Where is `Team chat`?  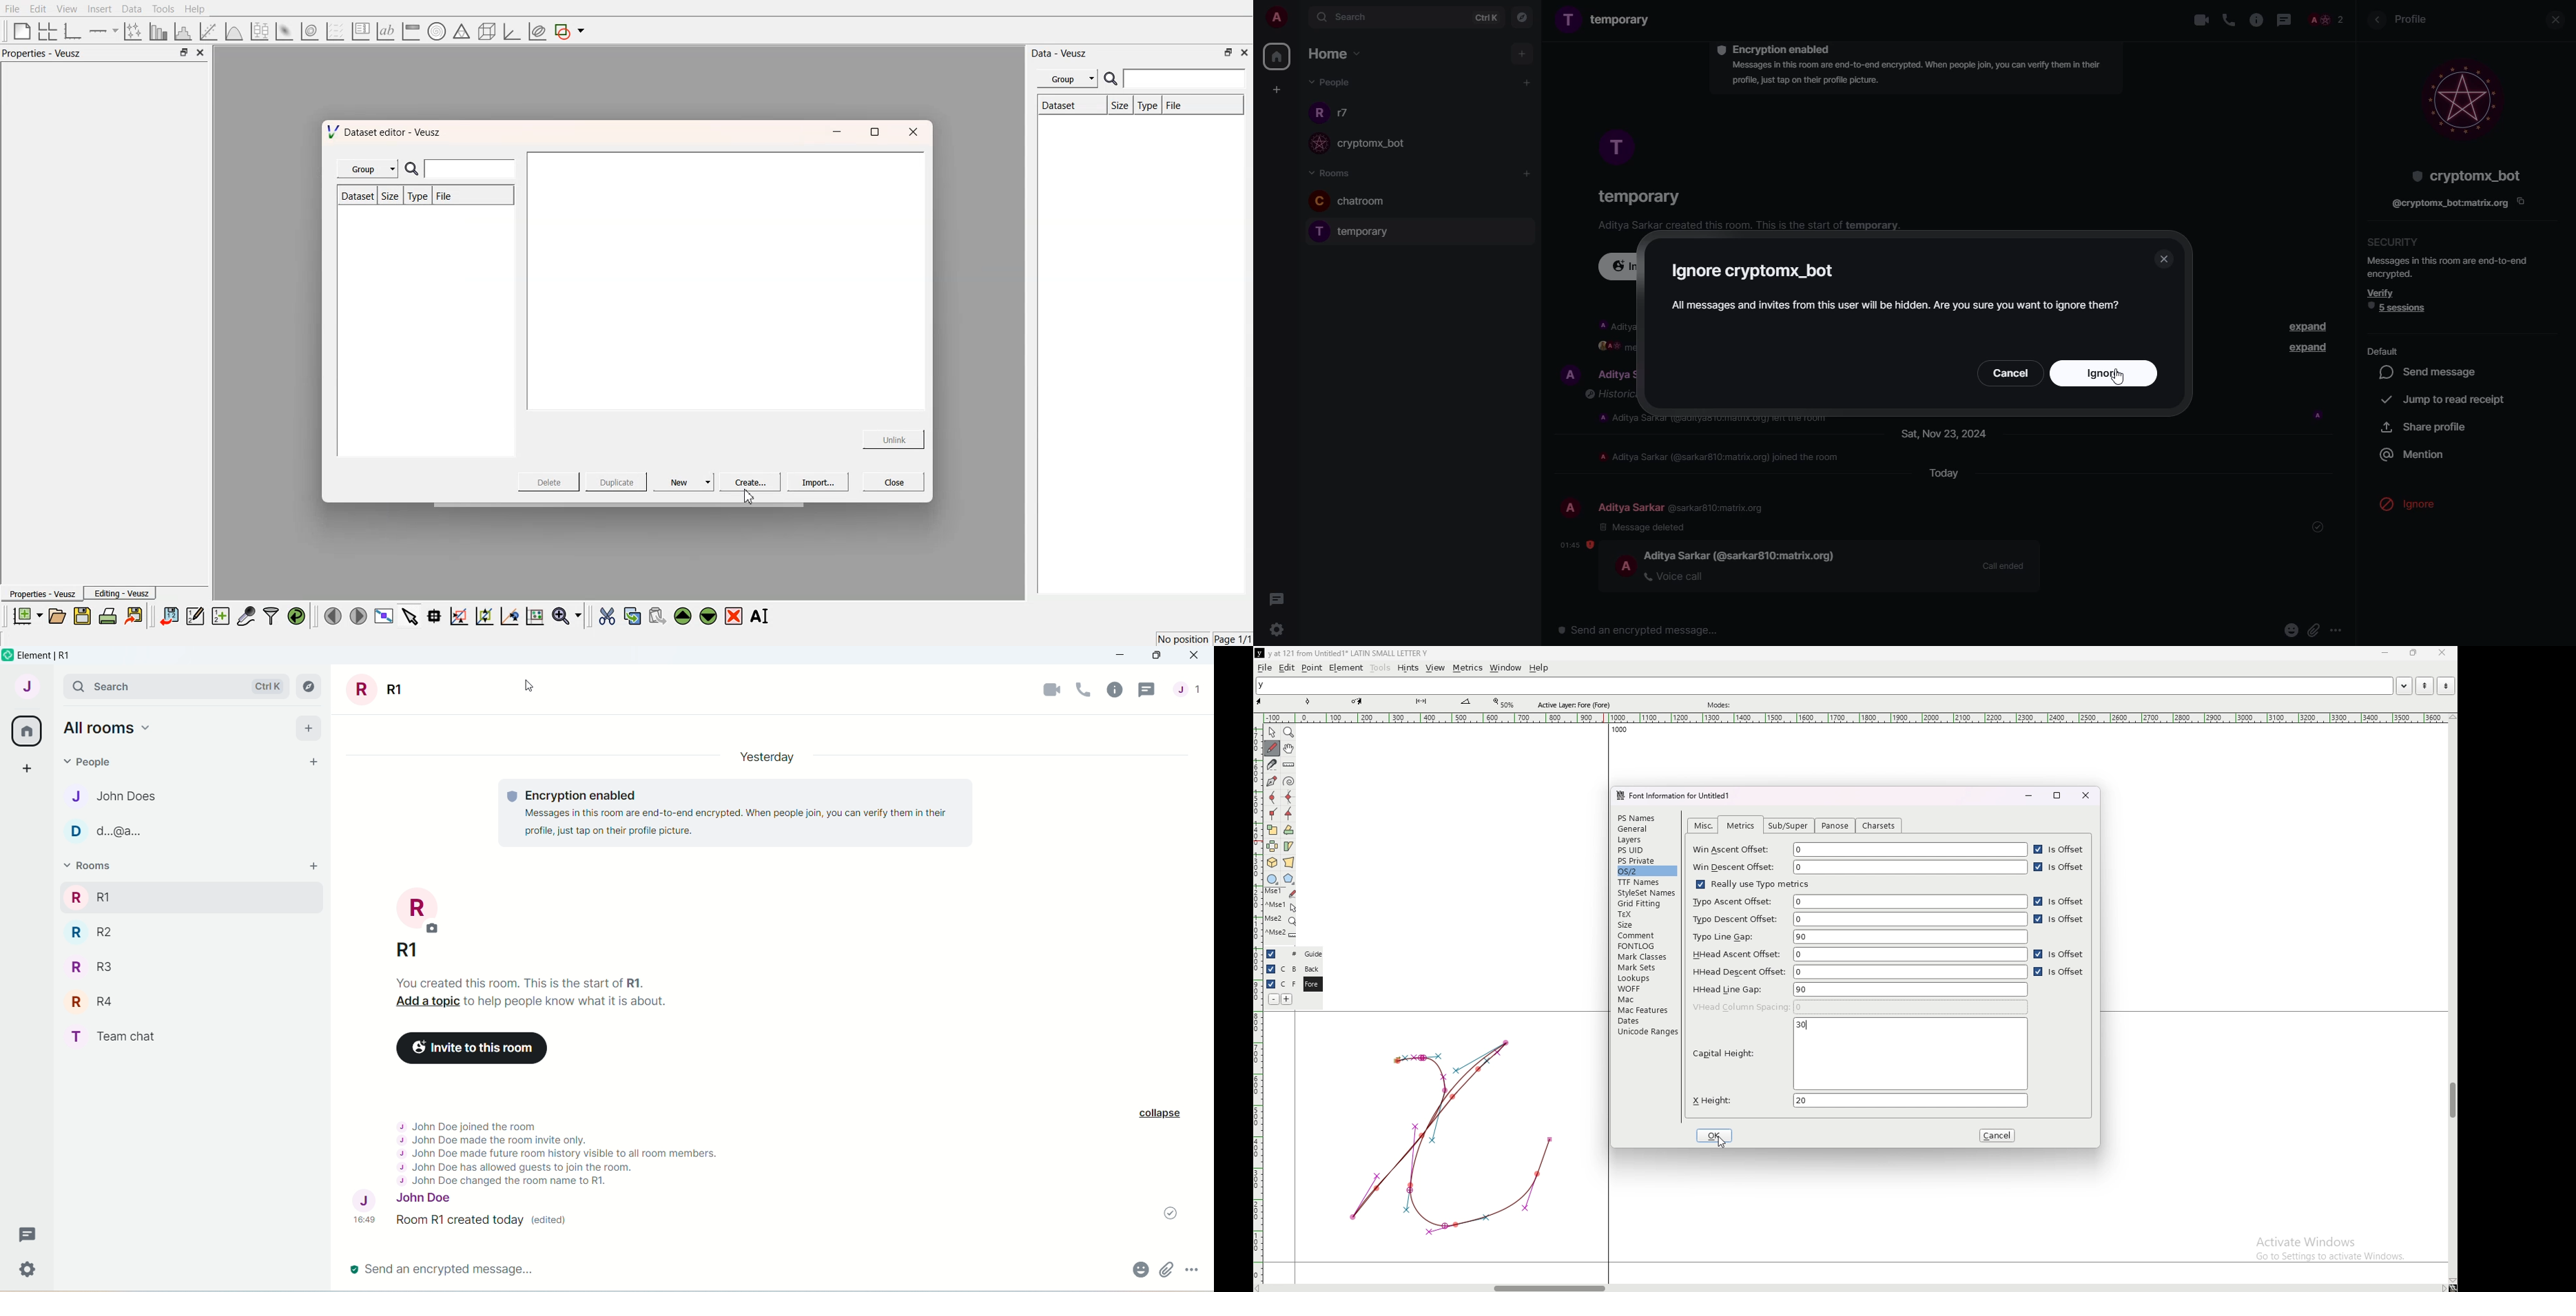
Team chat is located at coordinates (118, 1039).